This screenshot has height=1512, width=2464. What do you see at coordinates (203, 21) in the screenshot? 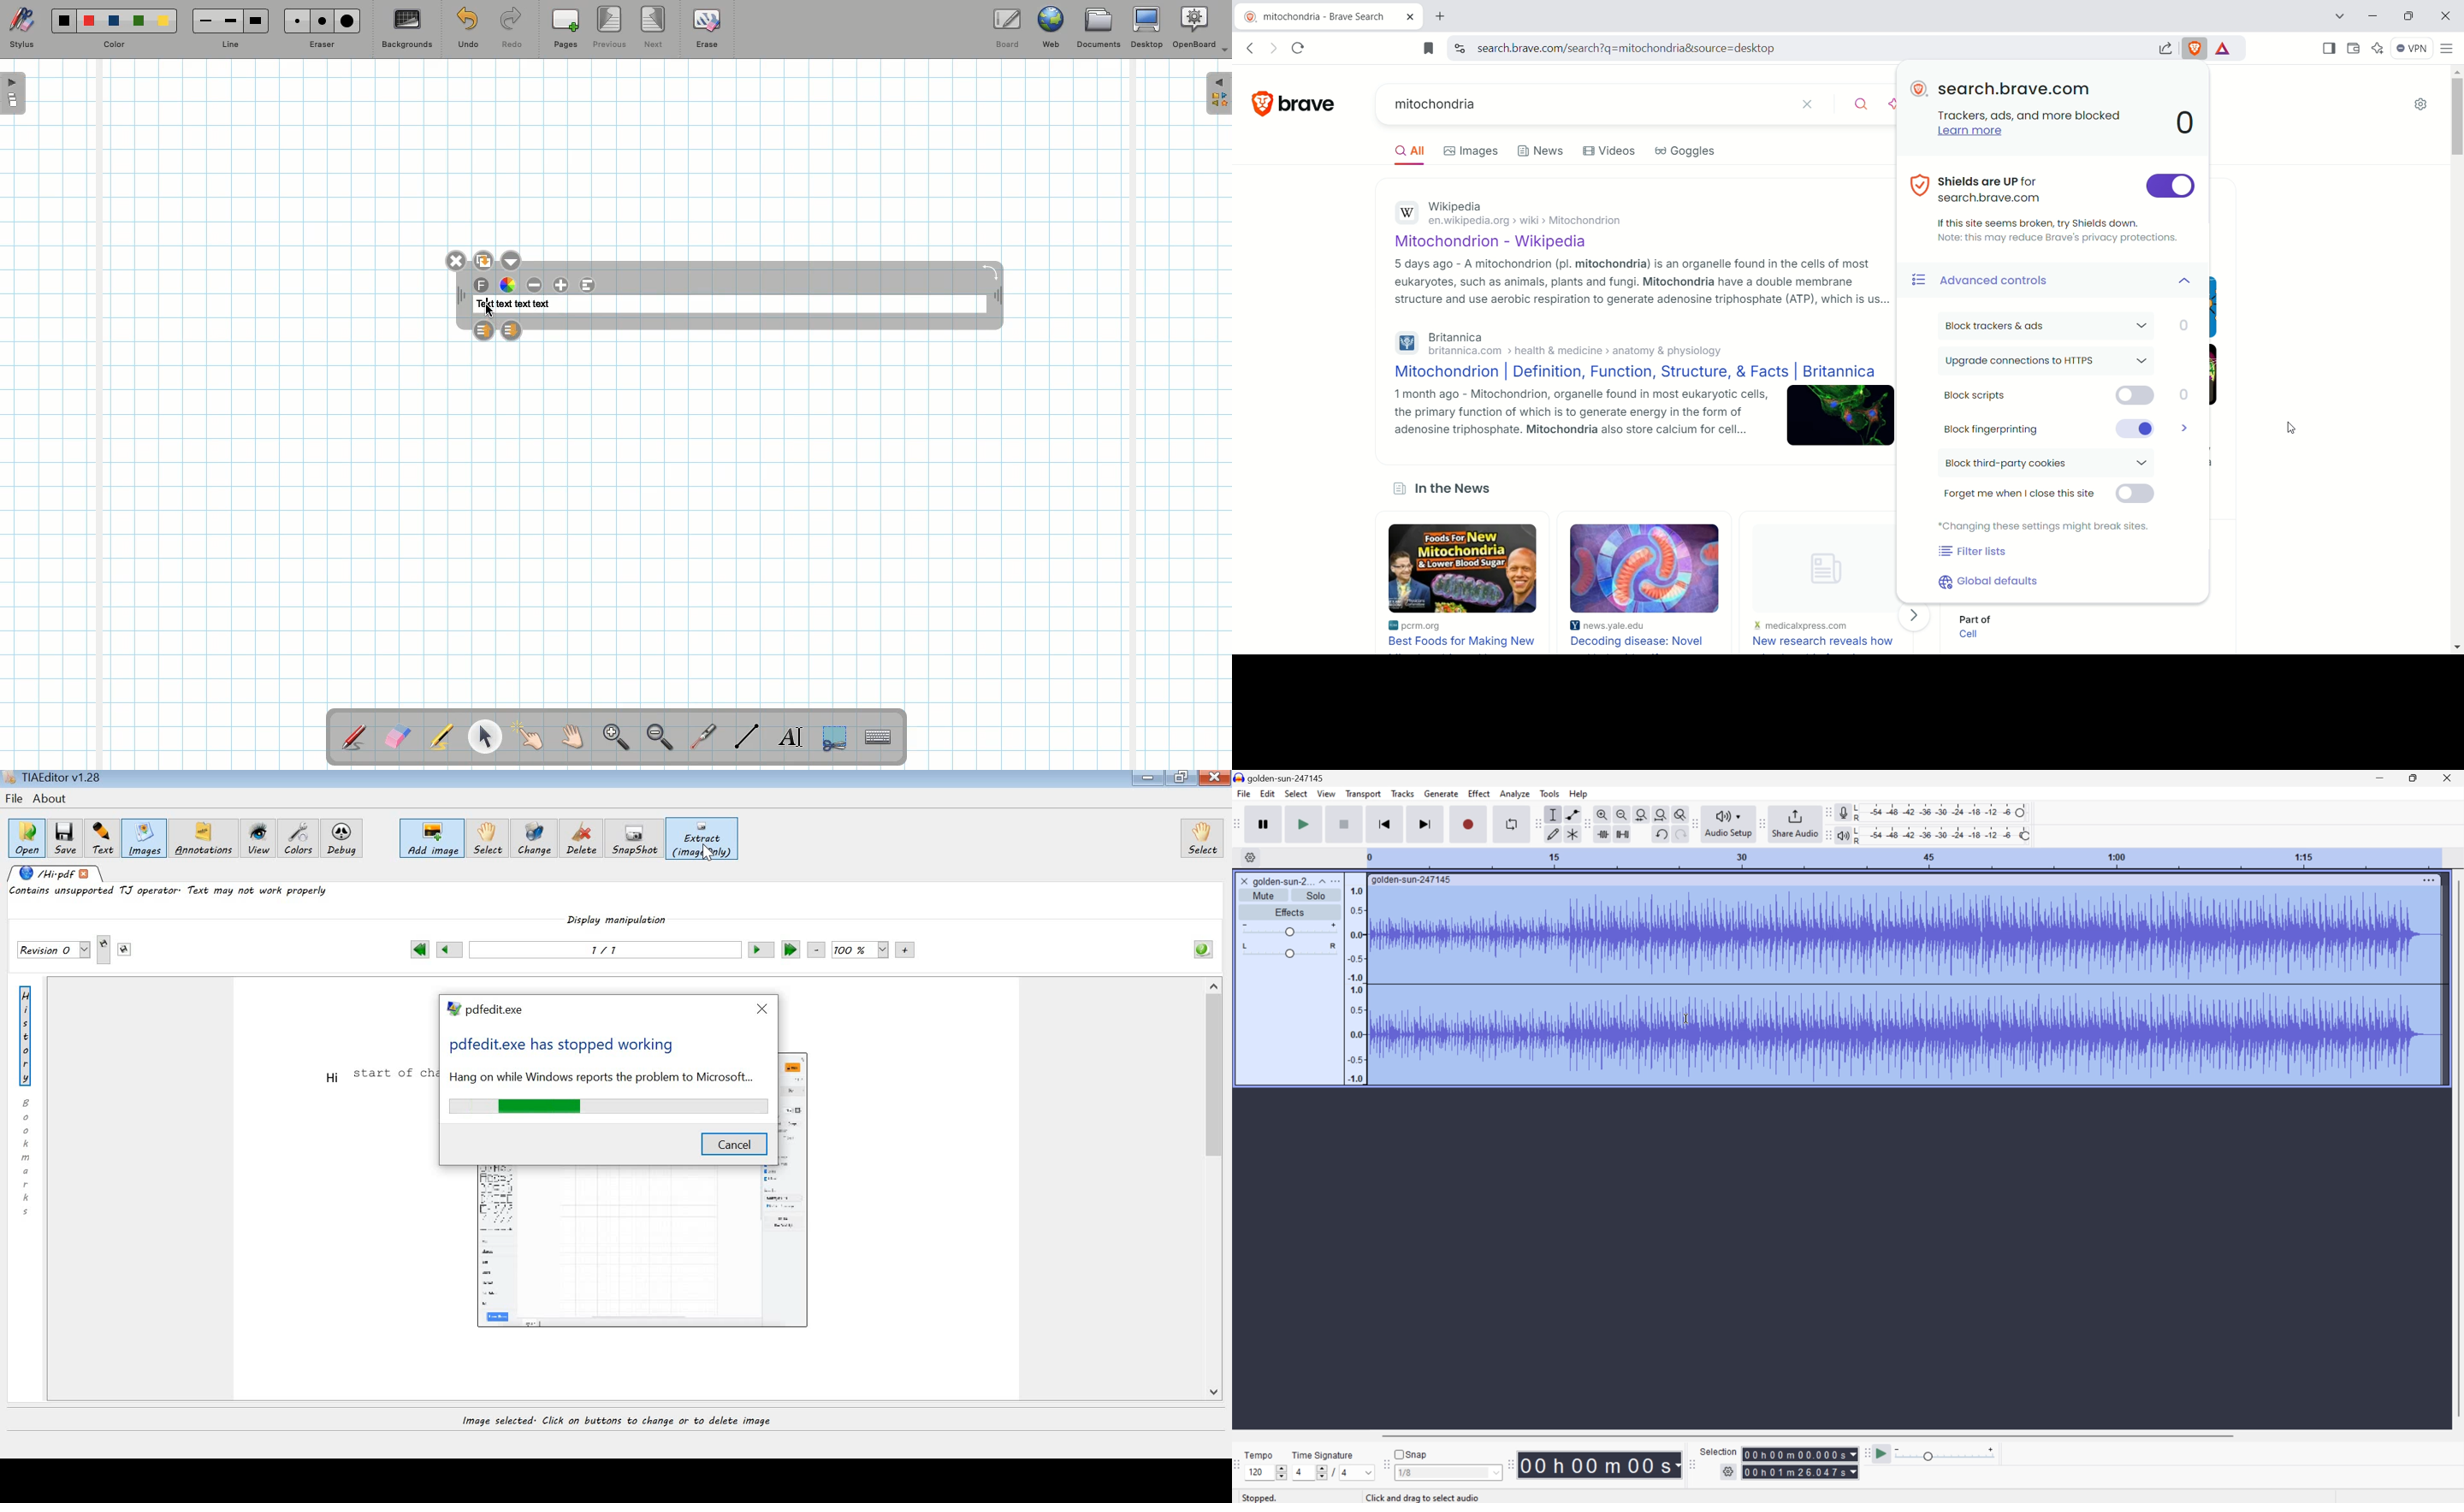
I see `Small line` at bounding box center [203, 21].